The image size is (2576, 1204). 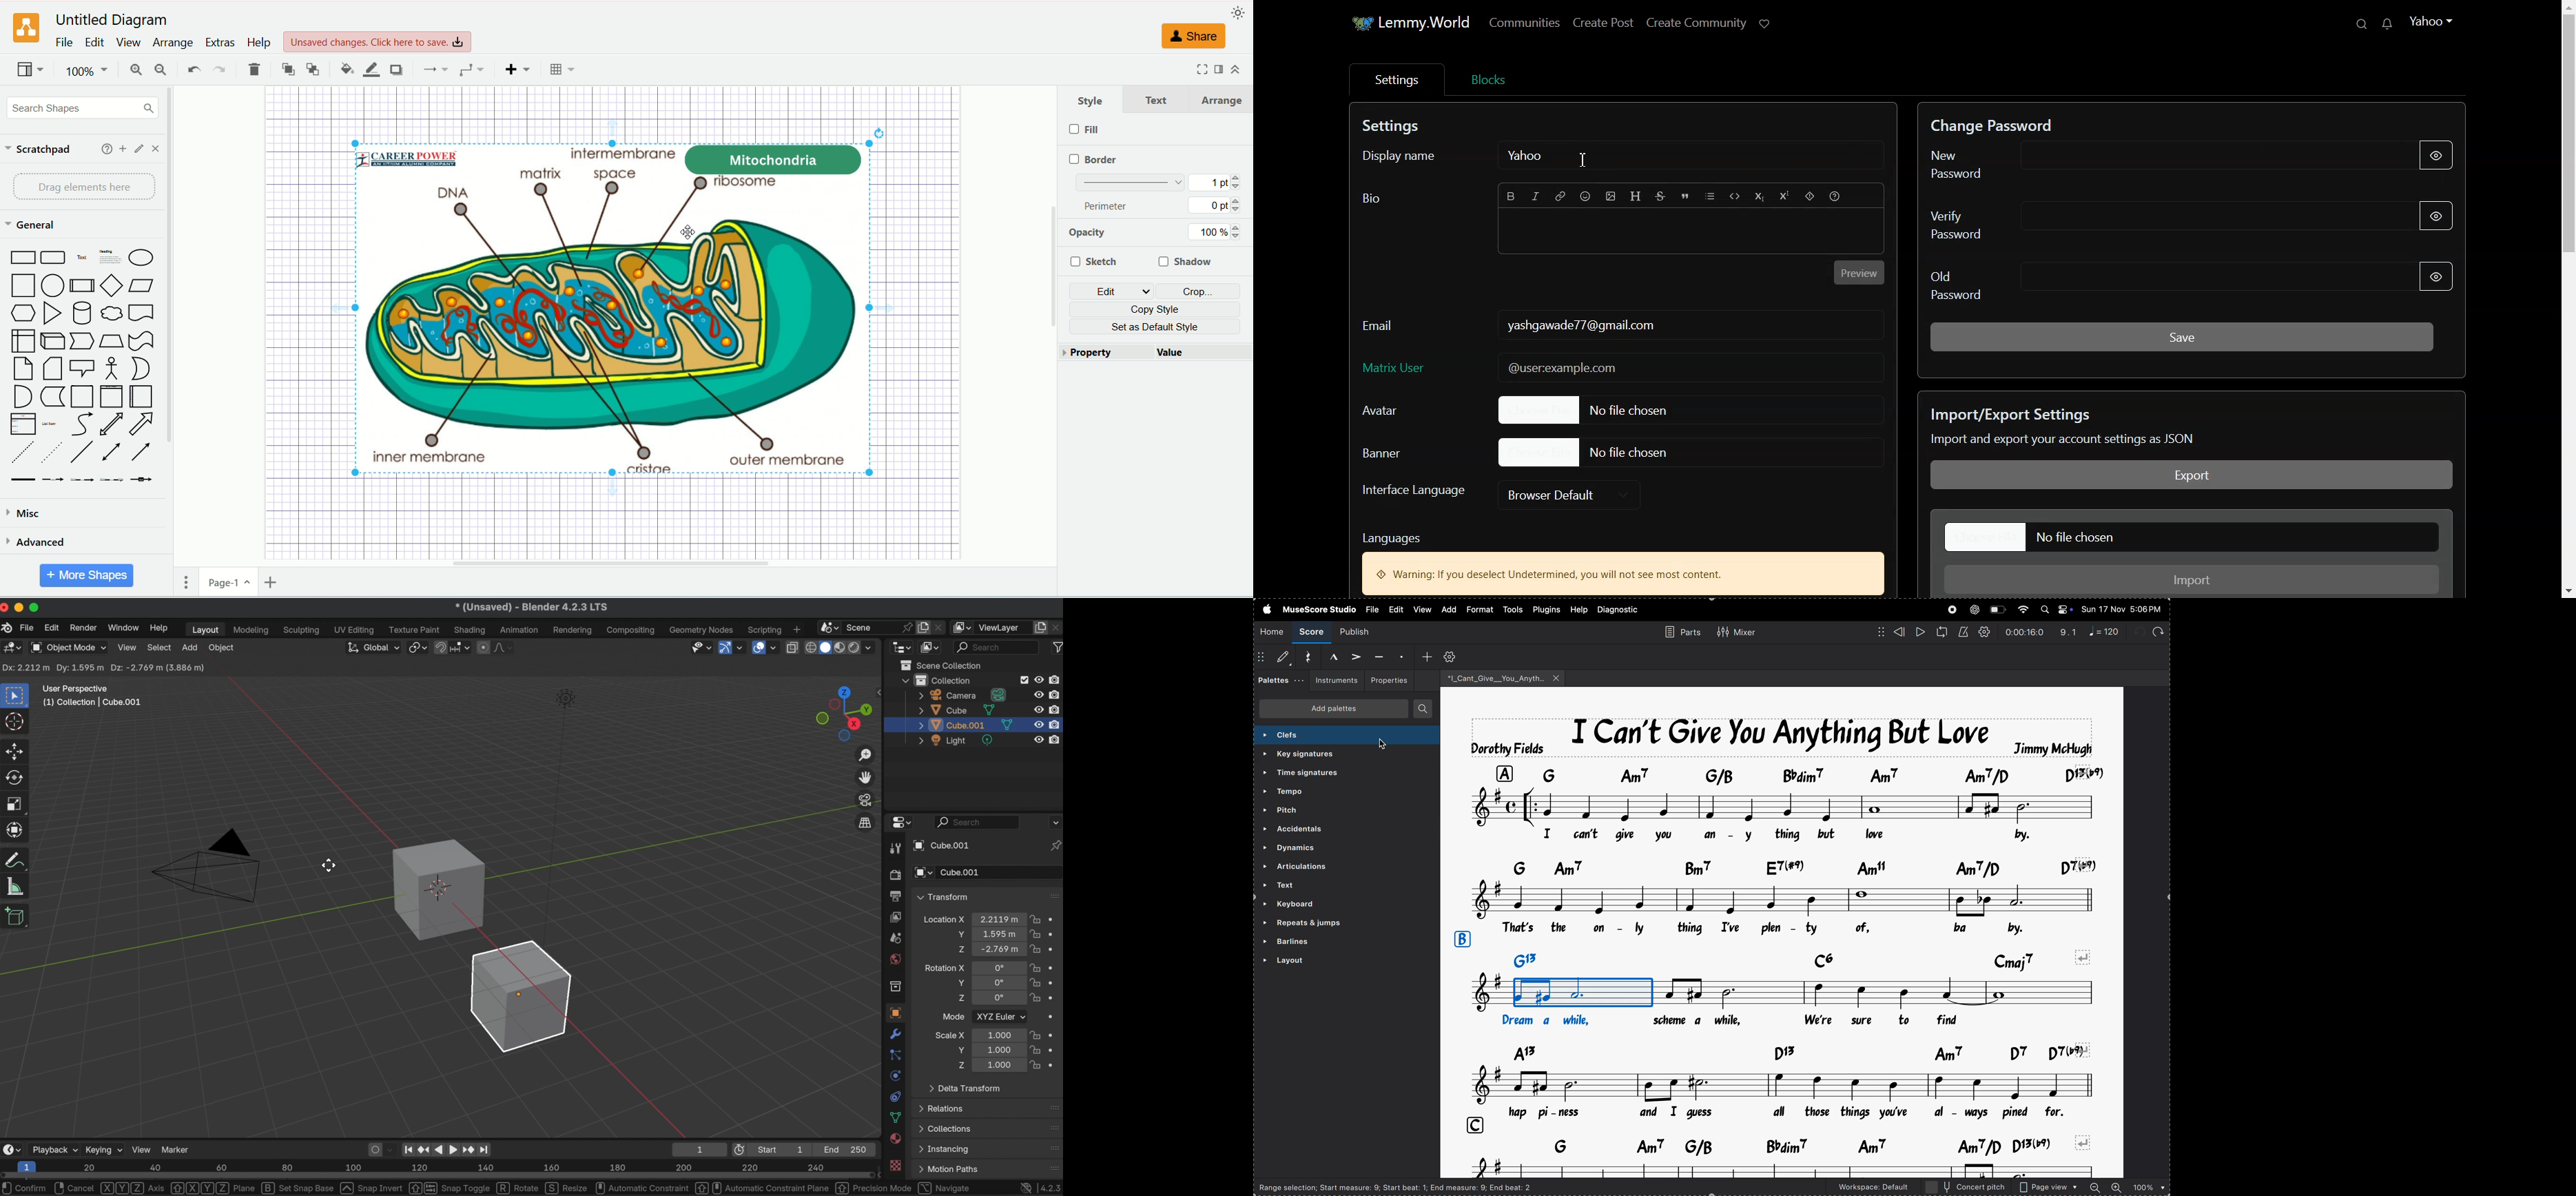 What do you see at coordinates (2127, 1188) in the screenshot?
I see `zoom in and out` at bounding box center [2127, 1188].